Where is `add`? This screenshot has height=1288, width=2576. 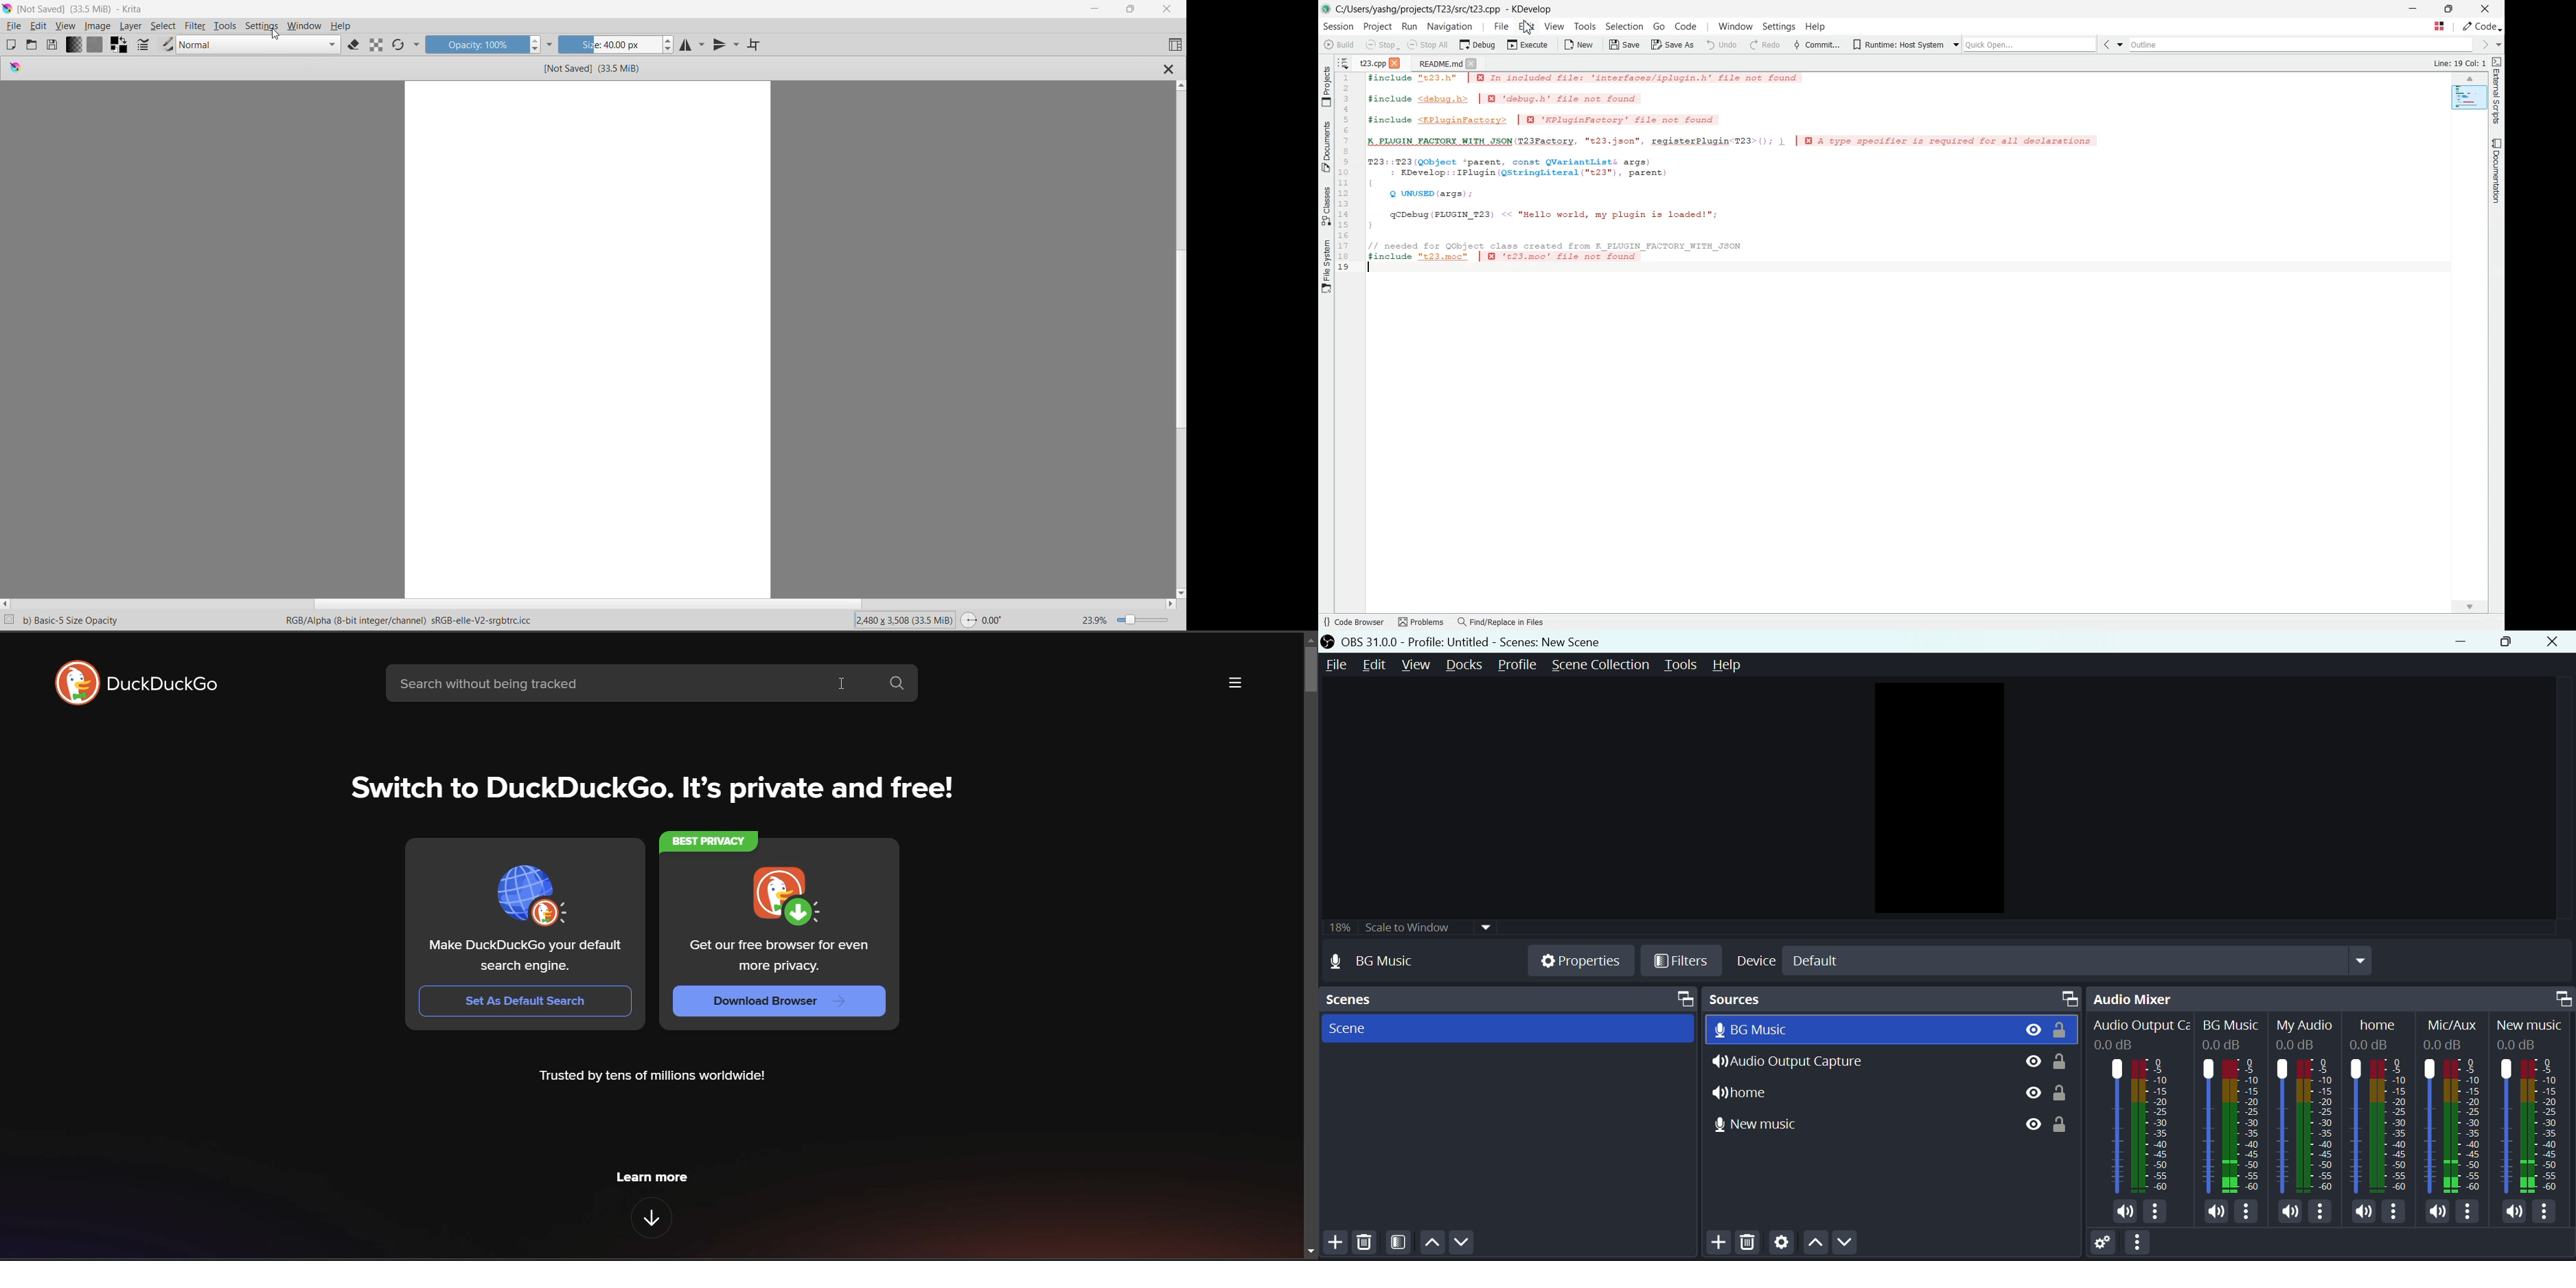 add is located at coordinates (1715, 1245).